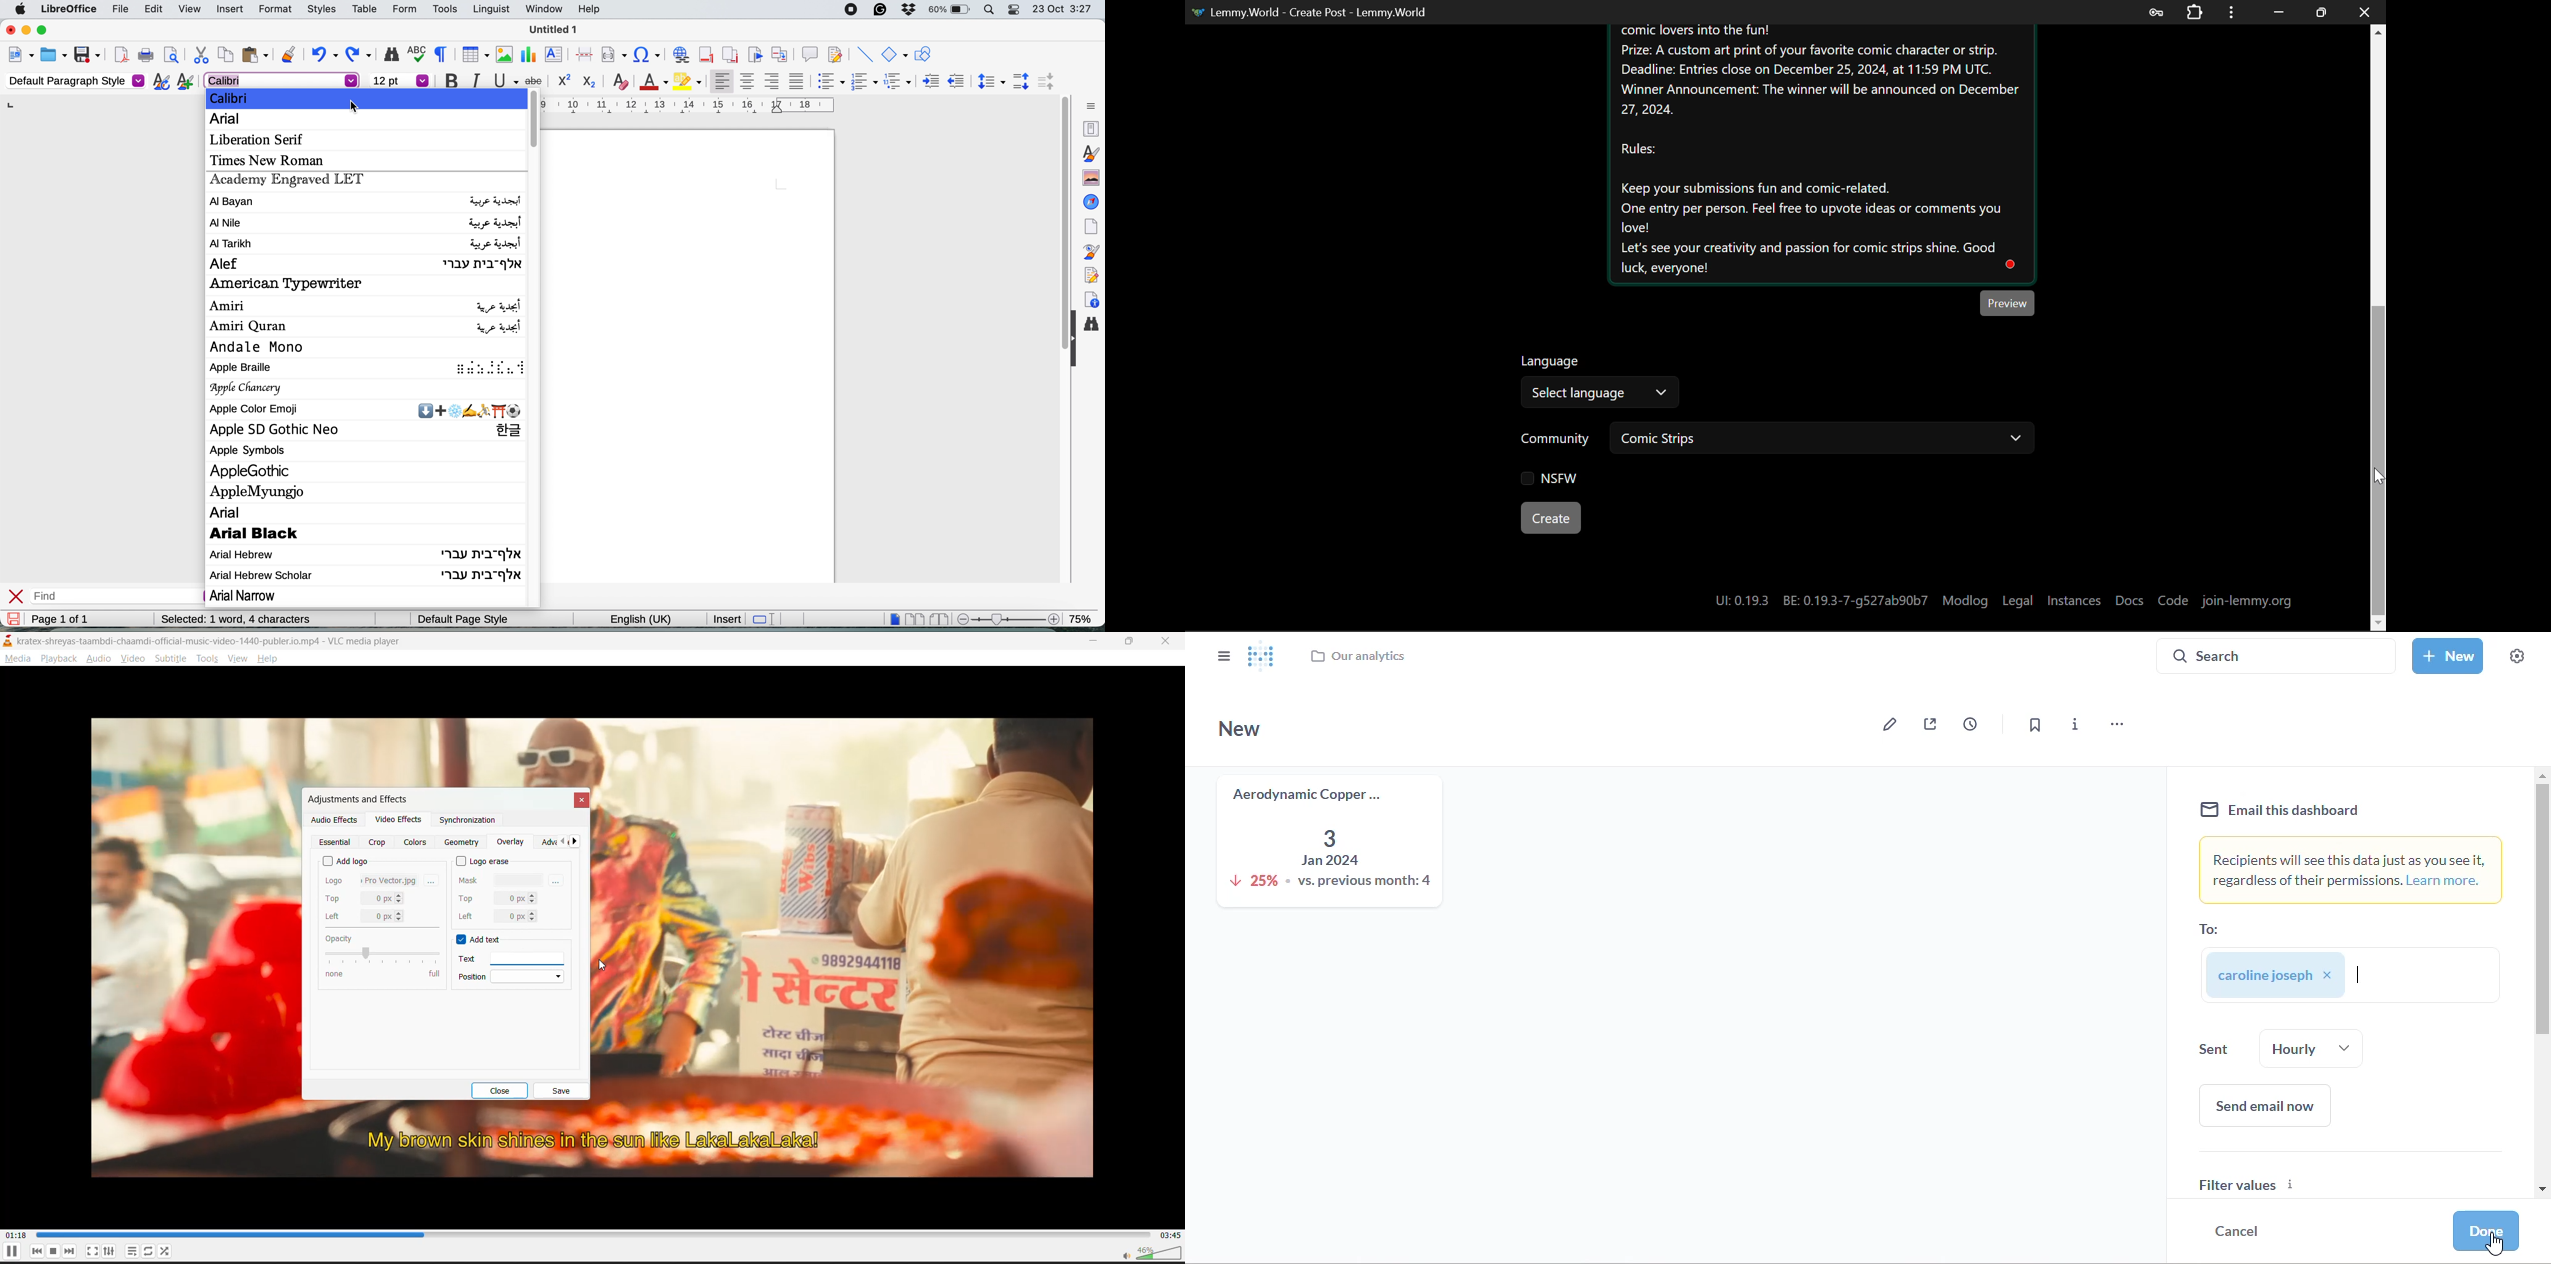  Describe the element at coordinates (17, 596) in the screenshot. I see `close` at that location.